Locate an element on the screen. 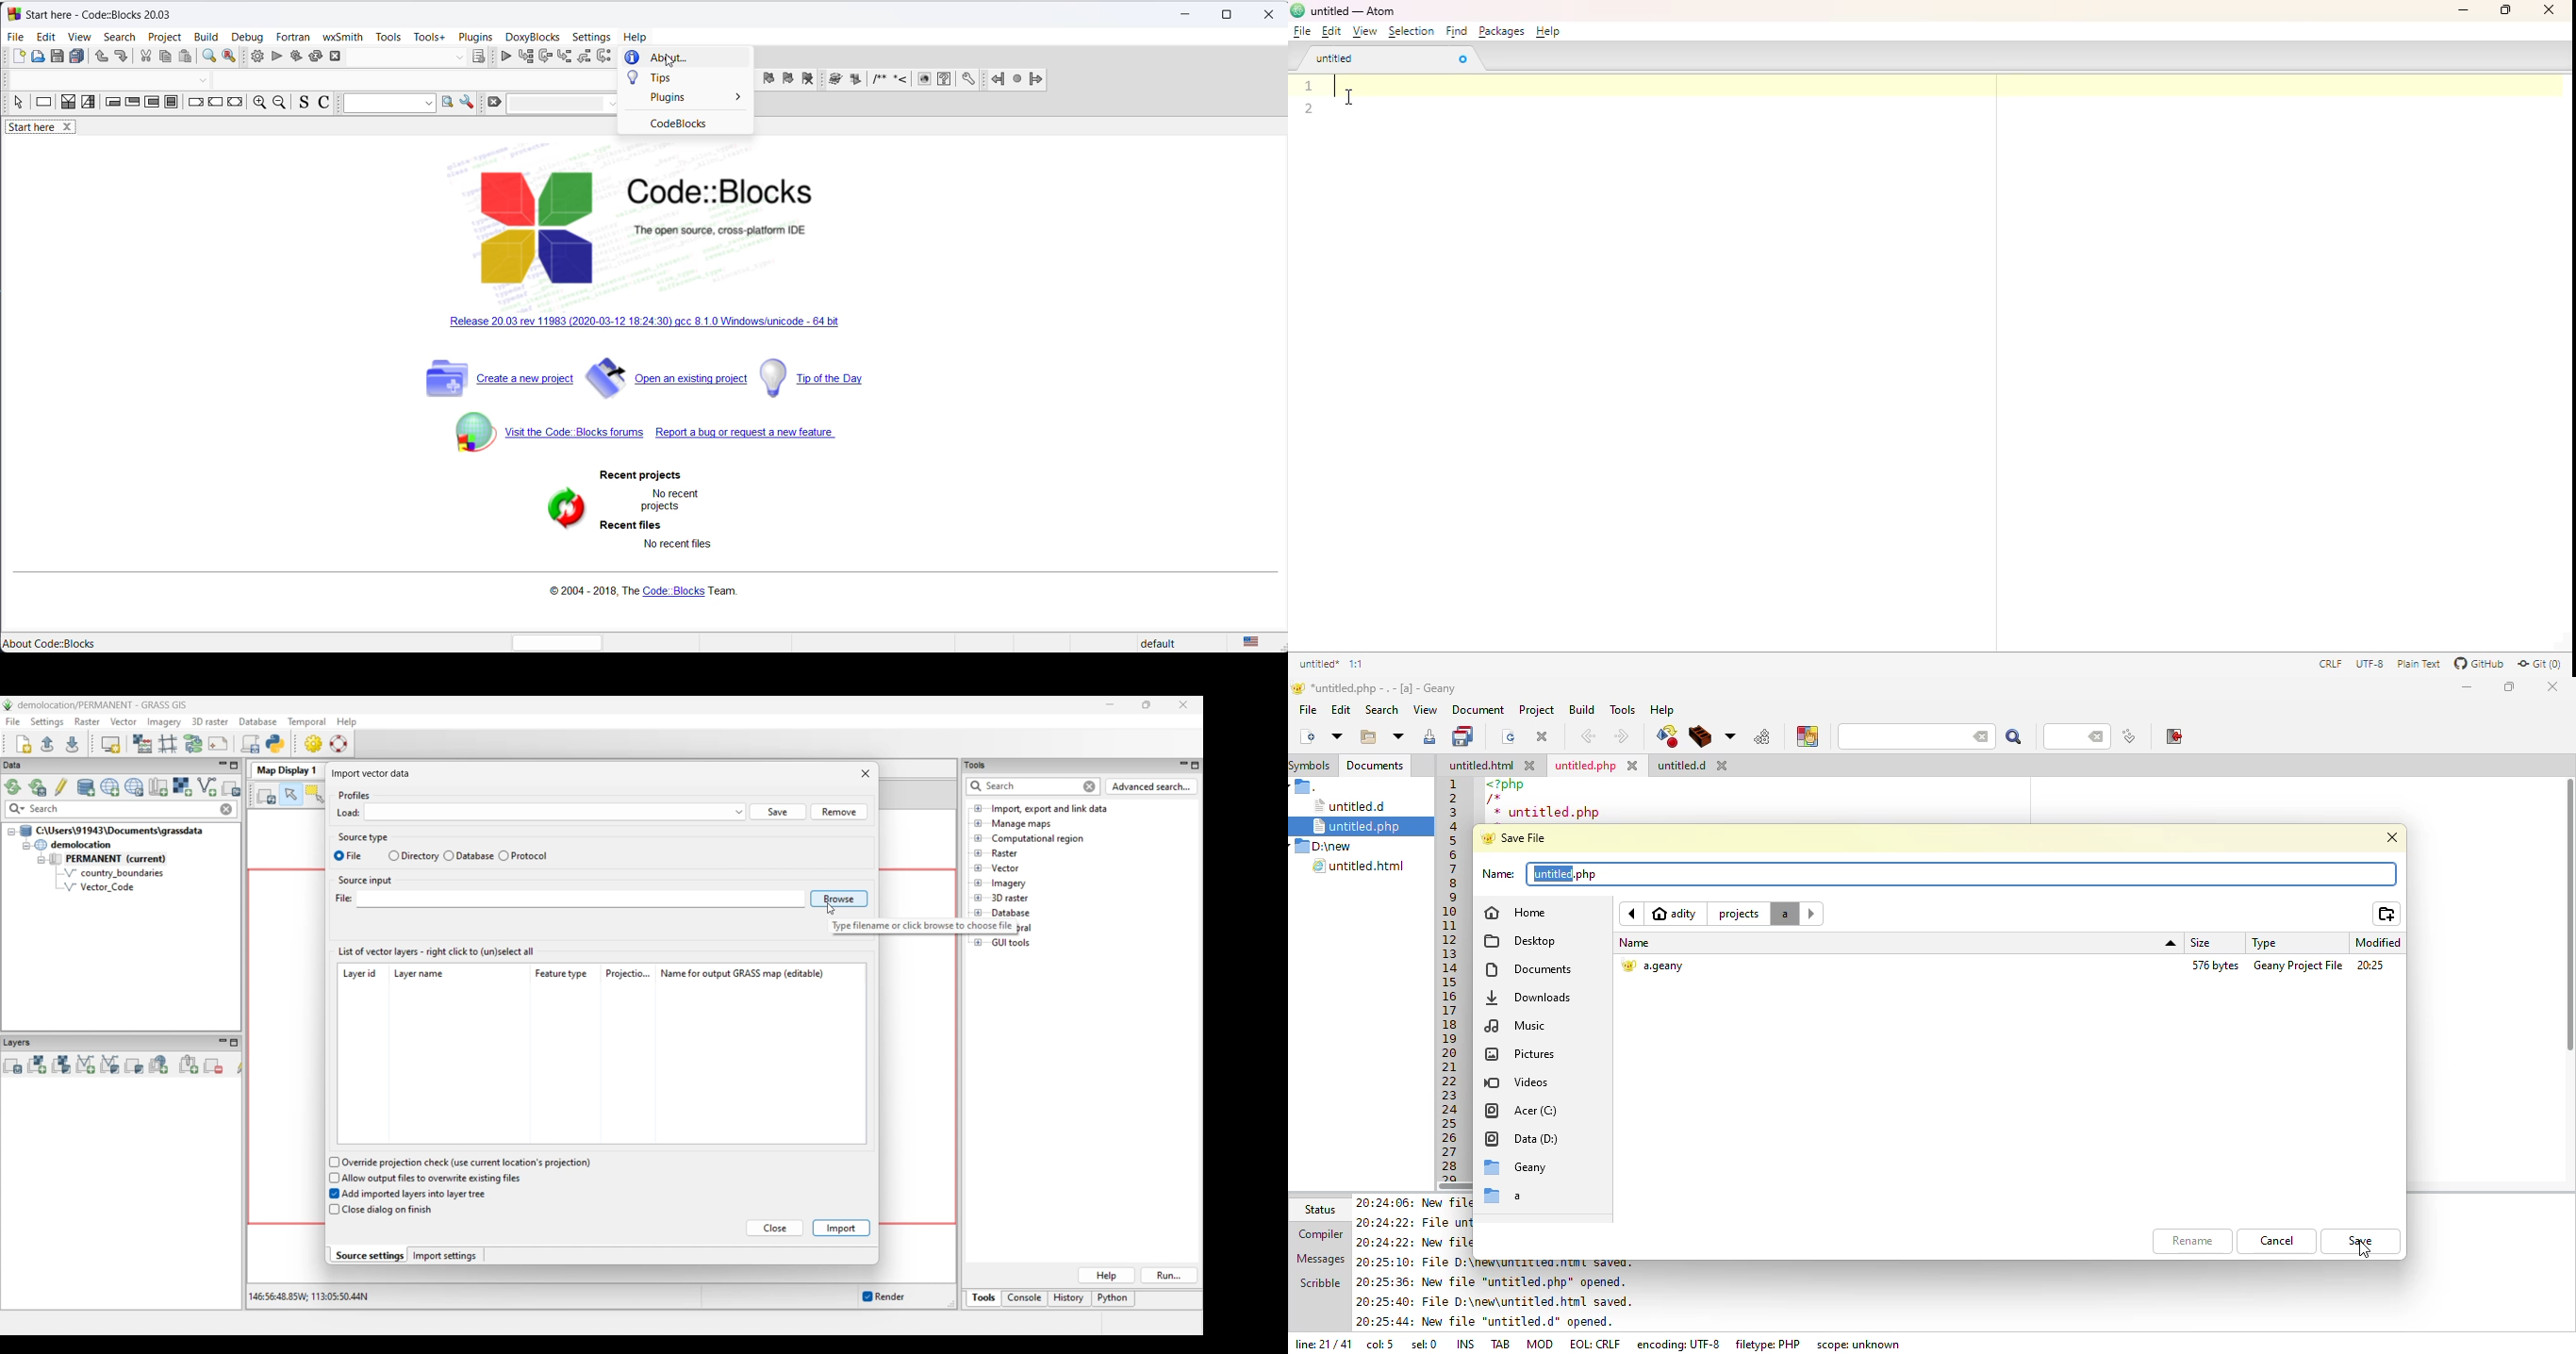 The image size is (2576, 1372). 3D raster menu is located at coordinates (210, 721).